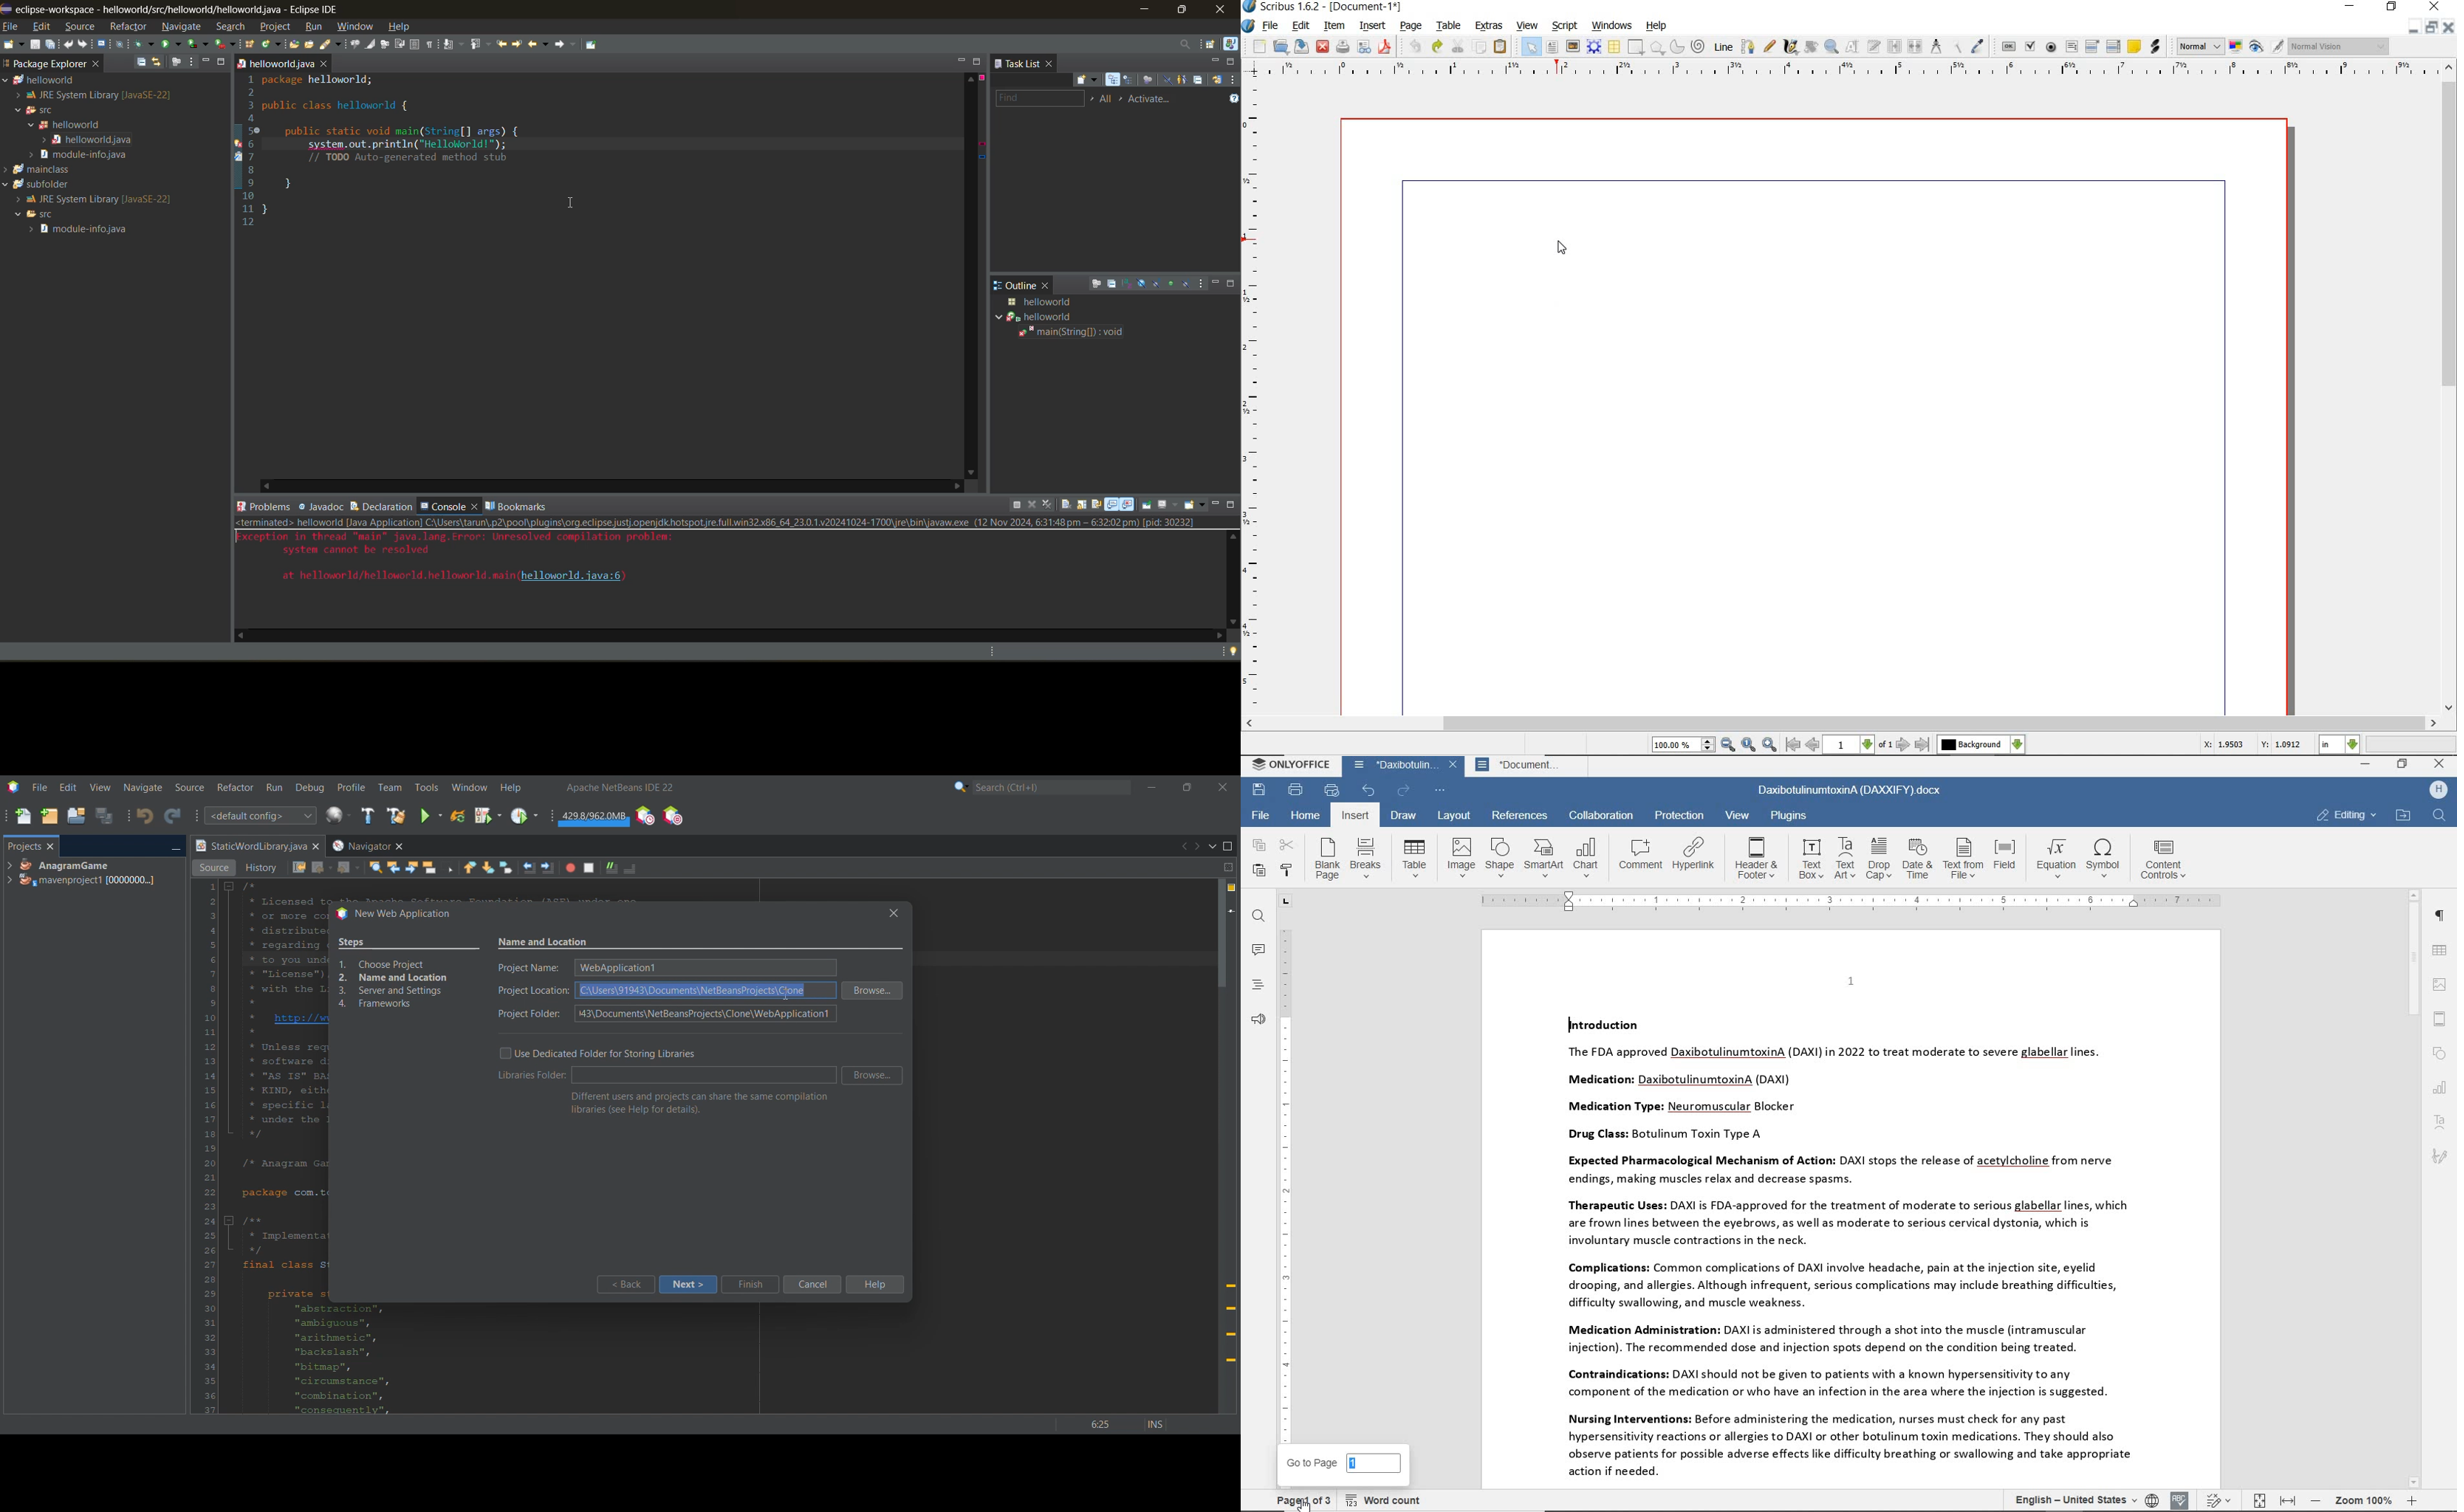  What do you see at coordinates (1285, 1177) in the screenshot?
I see `ruler` at bounding box center [1285, 1177].